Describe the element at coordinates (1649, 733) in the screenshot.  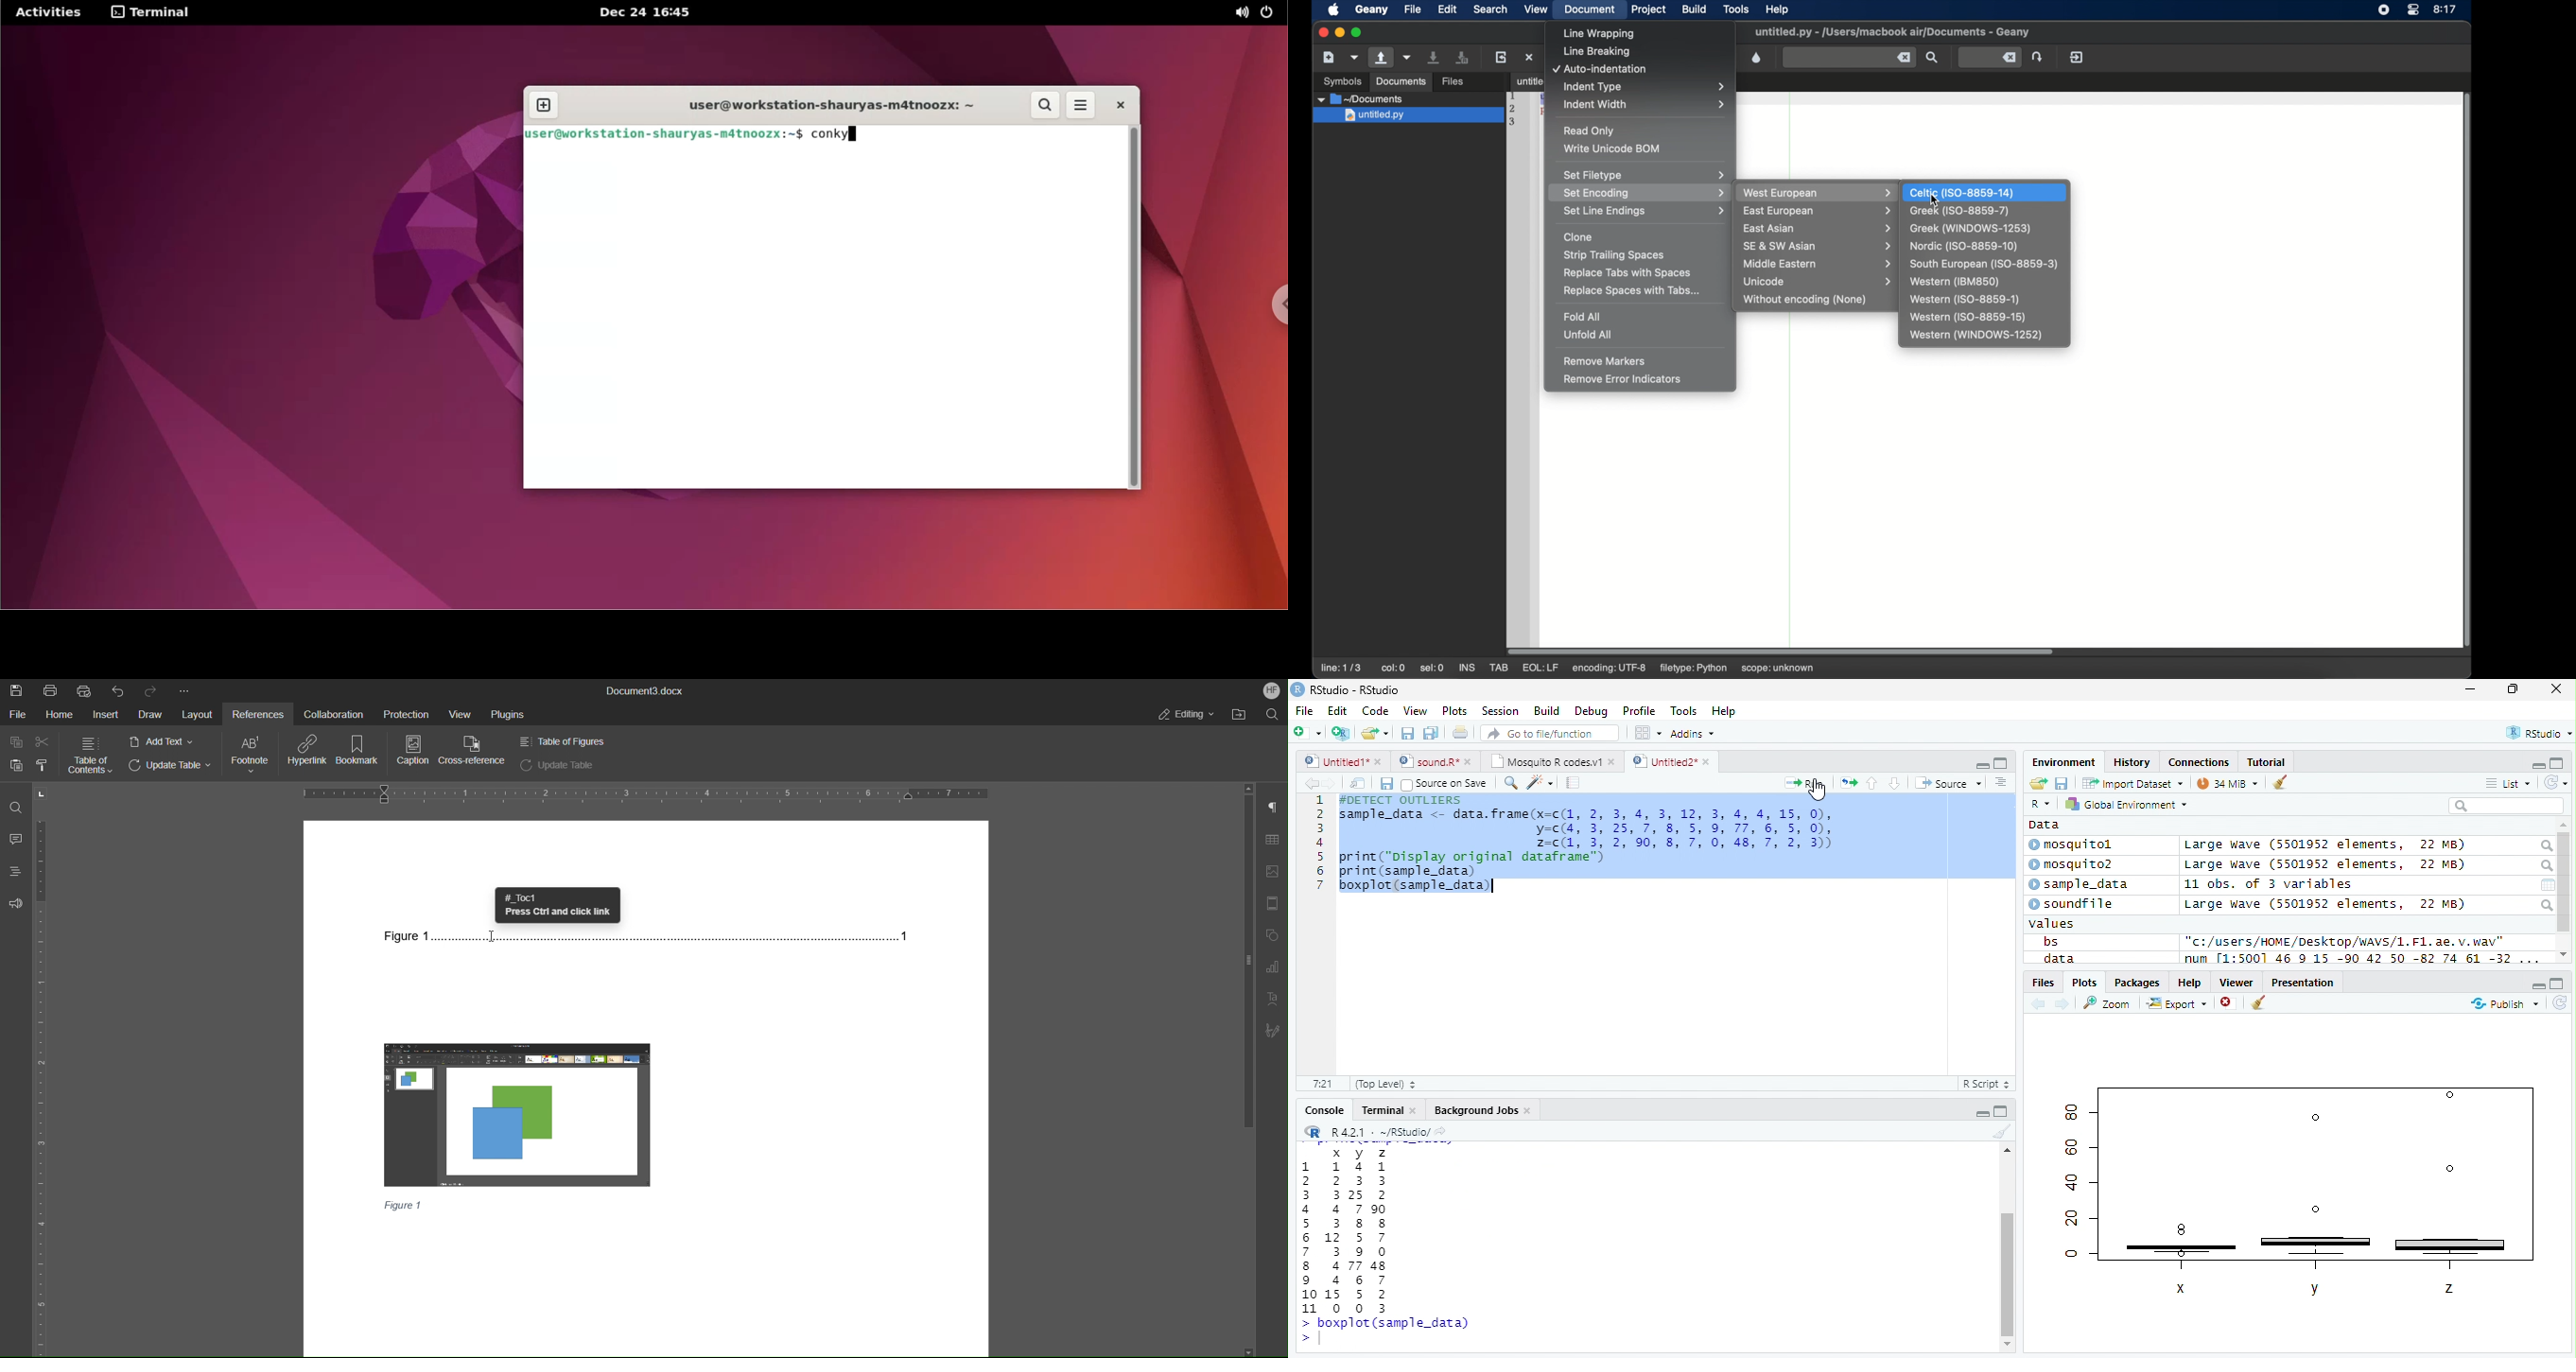
I see `workspace panes` at that location.